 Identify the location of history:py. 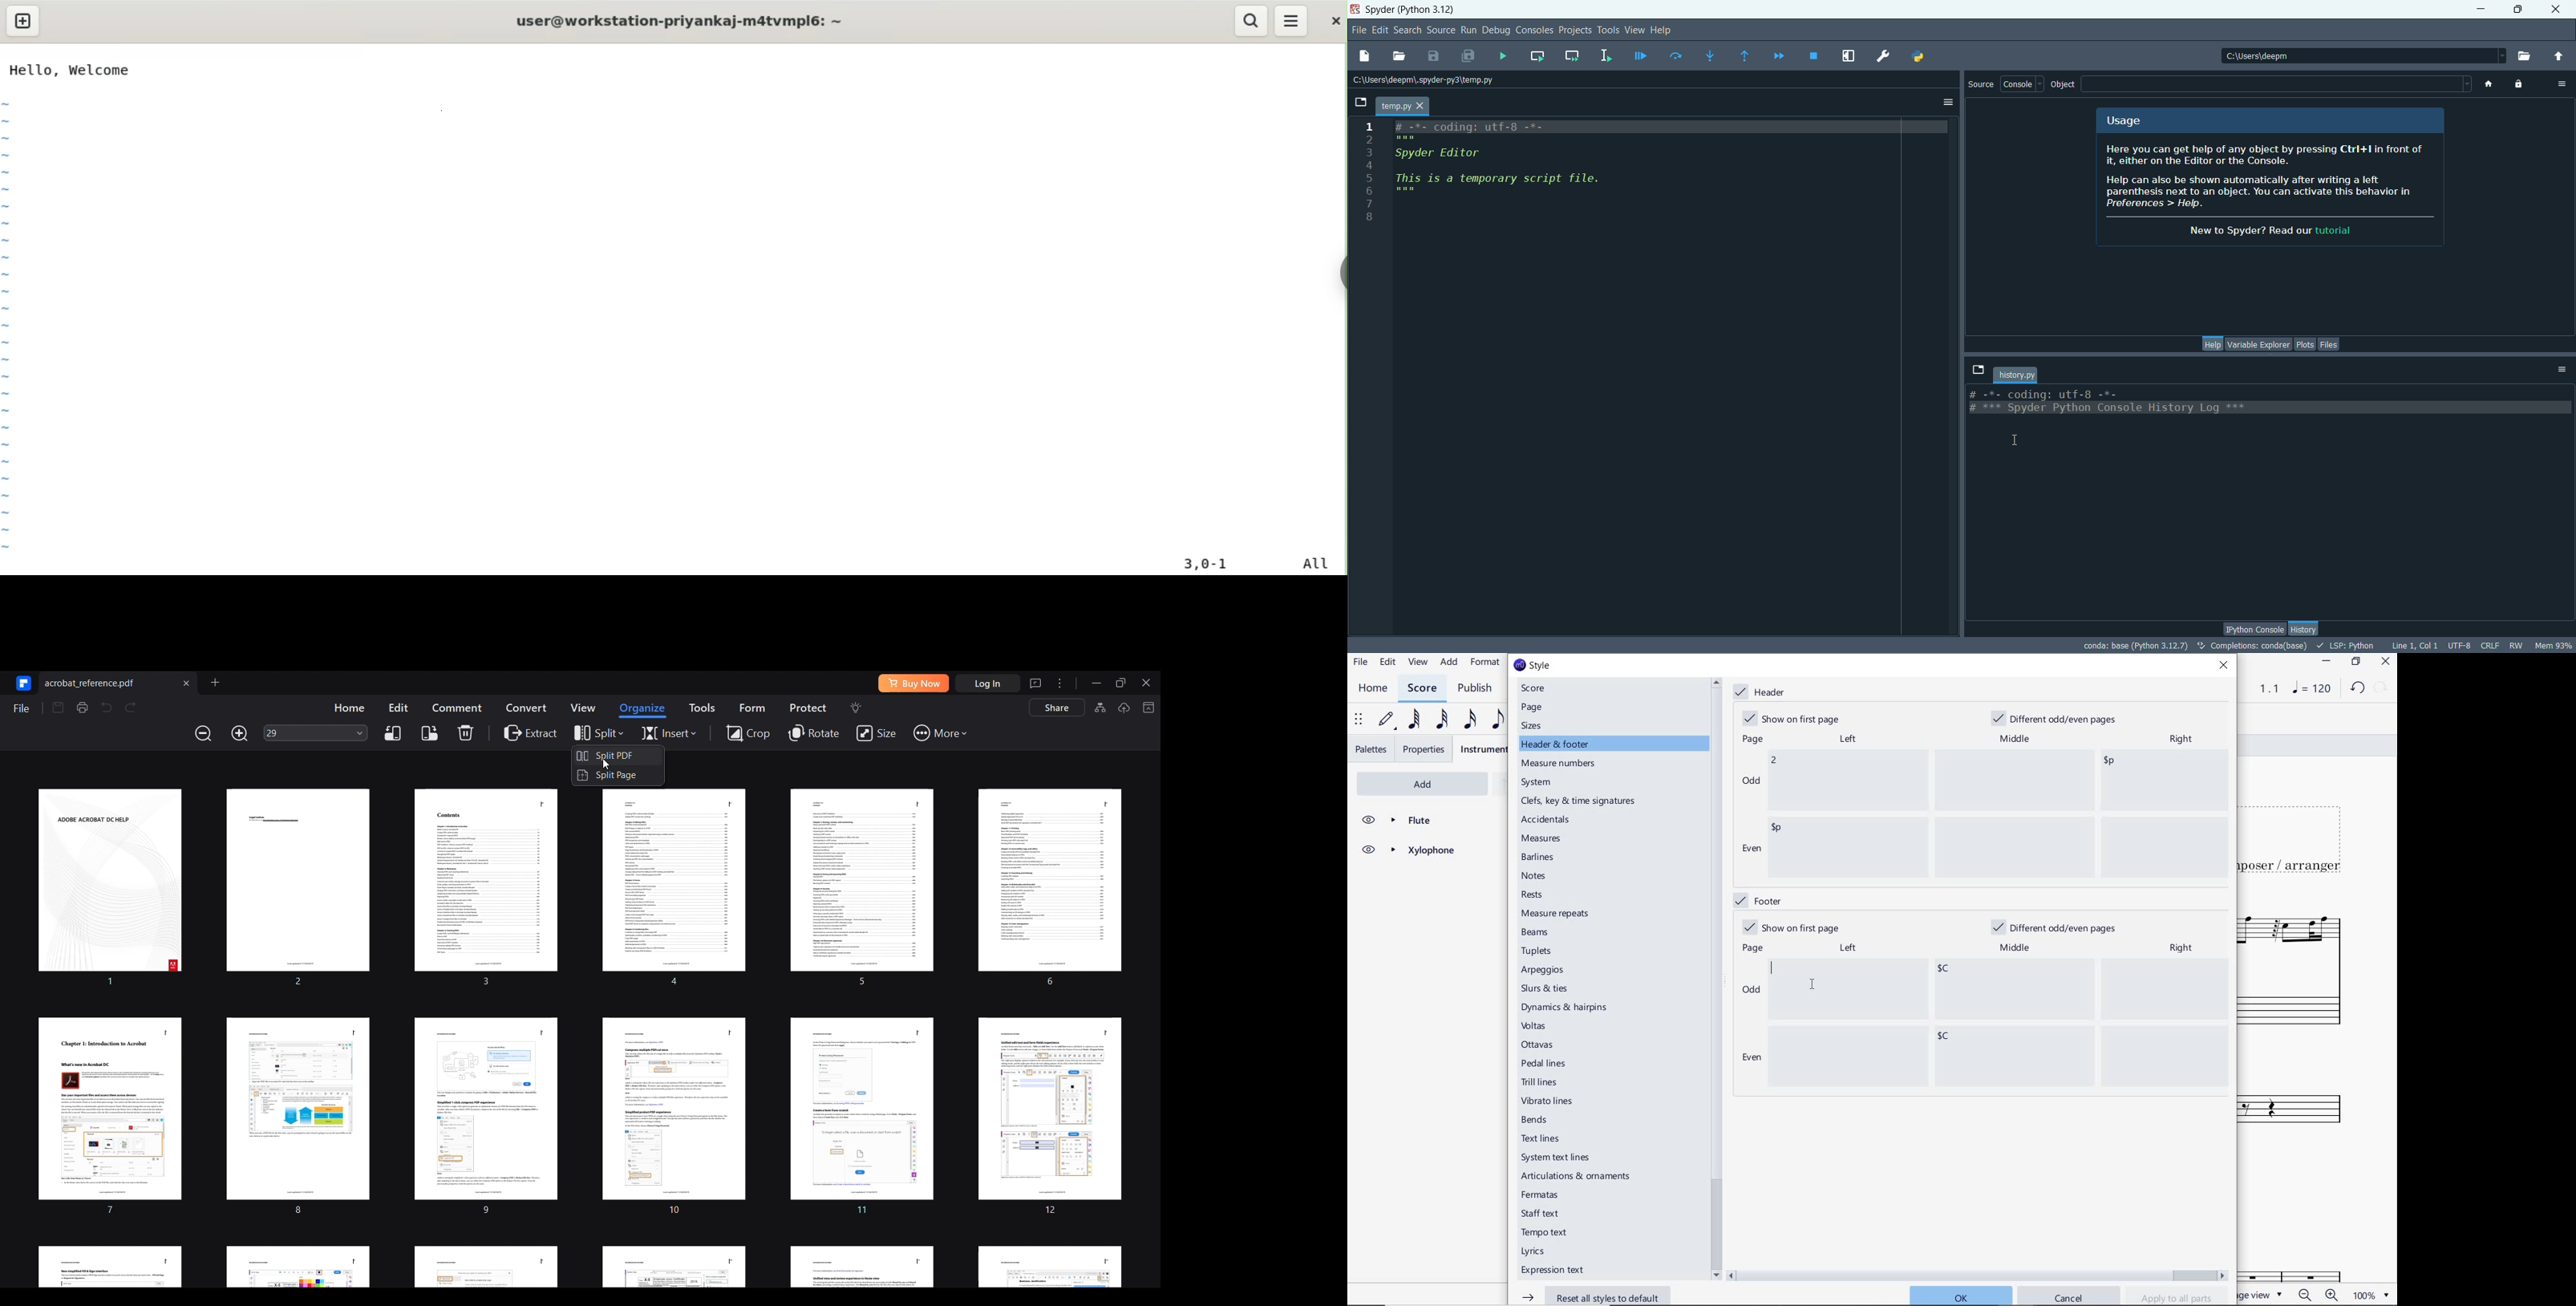
(2017, 373).